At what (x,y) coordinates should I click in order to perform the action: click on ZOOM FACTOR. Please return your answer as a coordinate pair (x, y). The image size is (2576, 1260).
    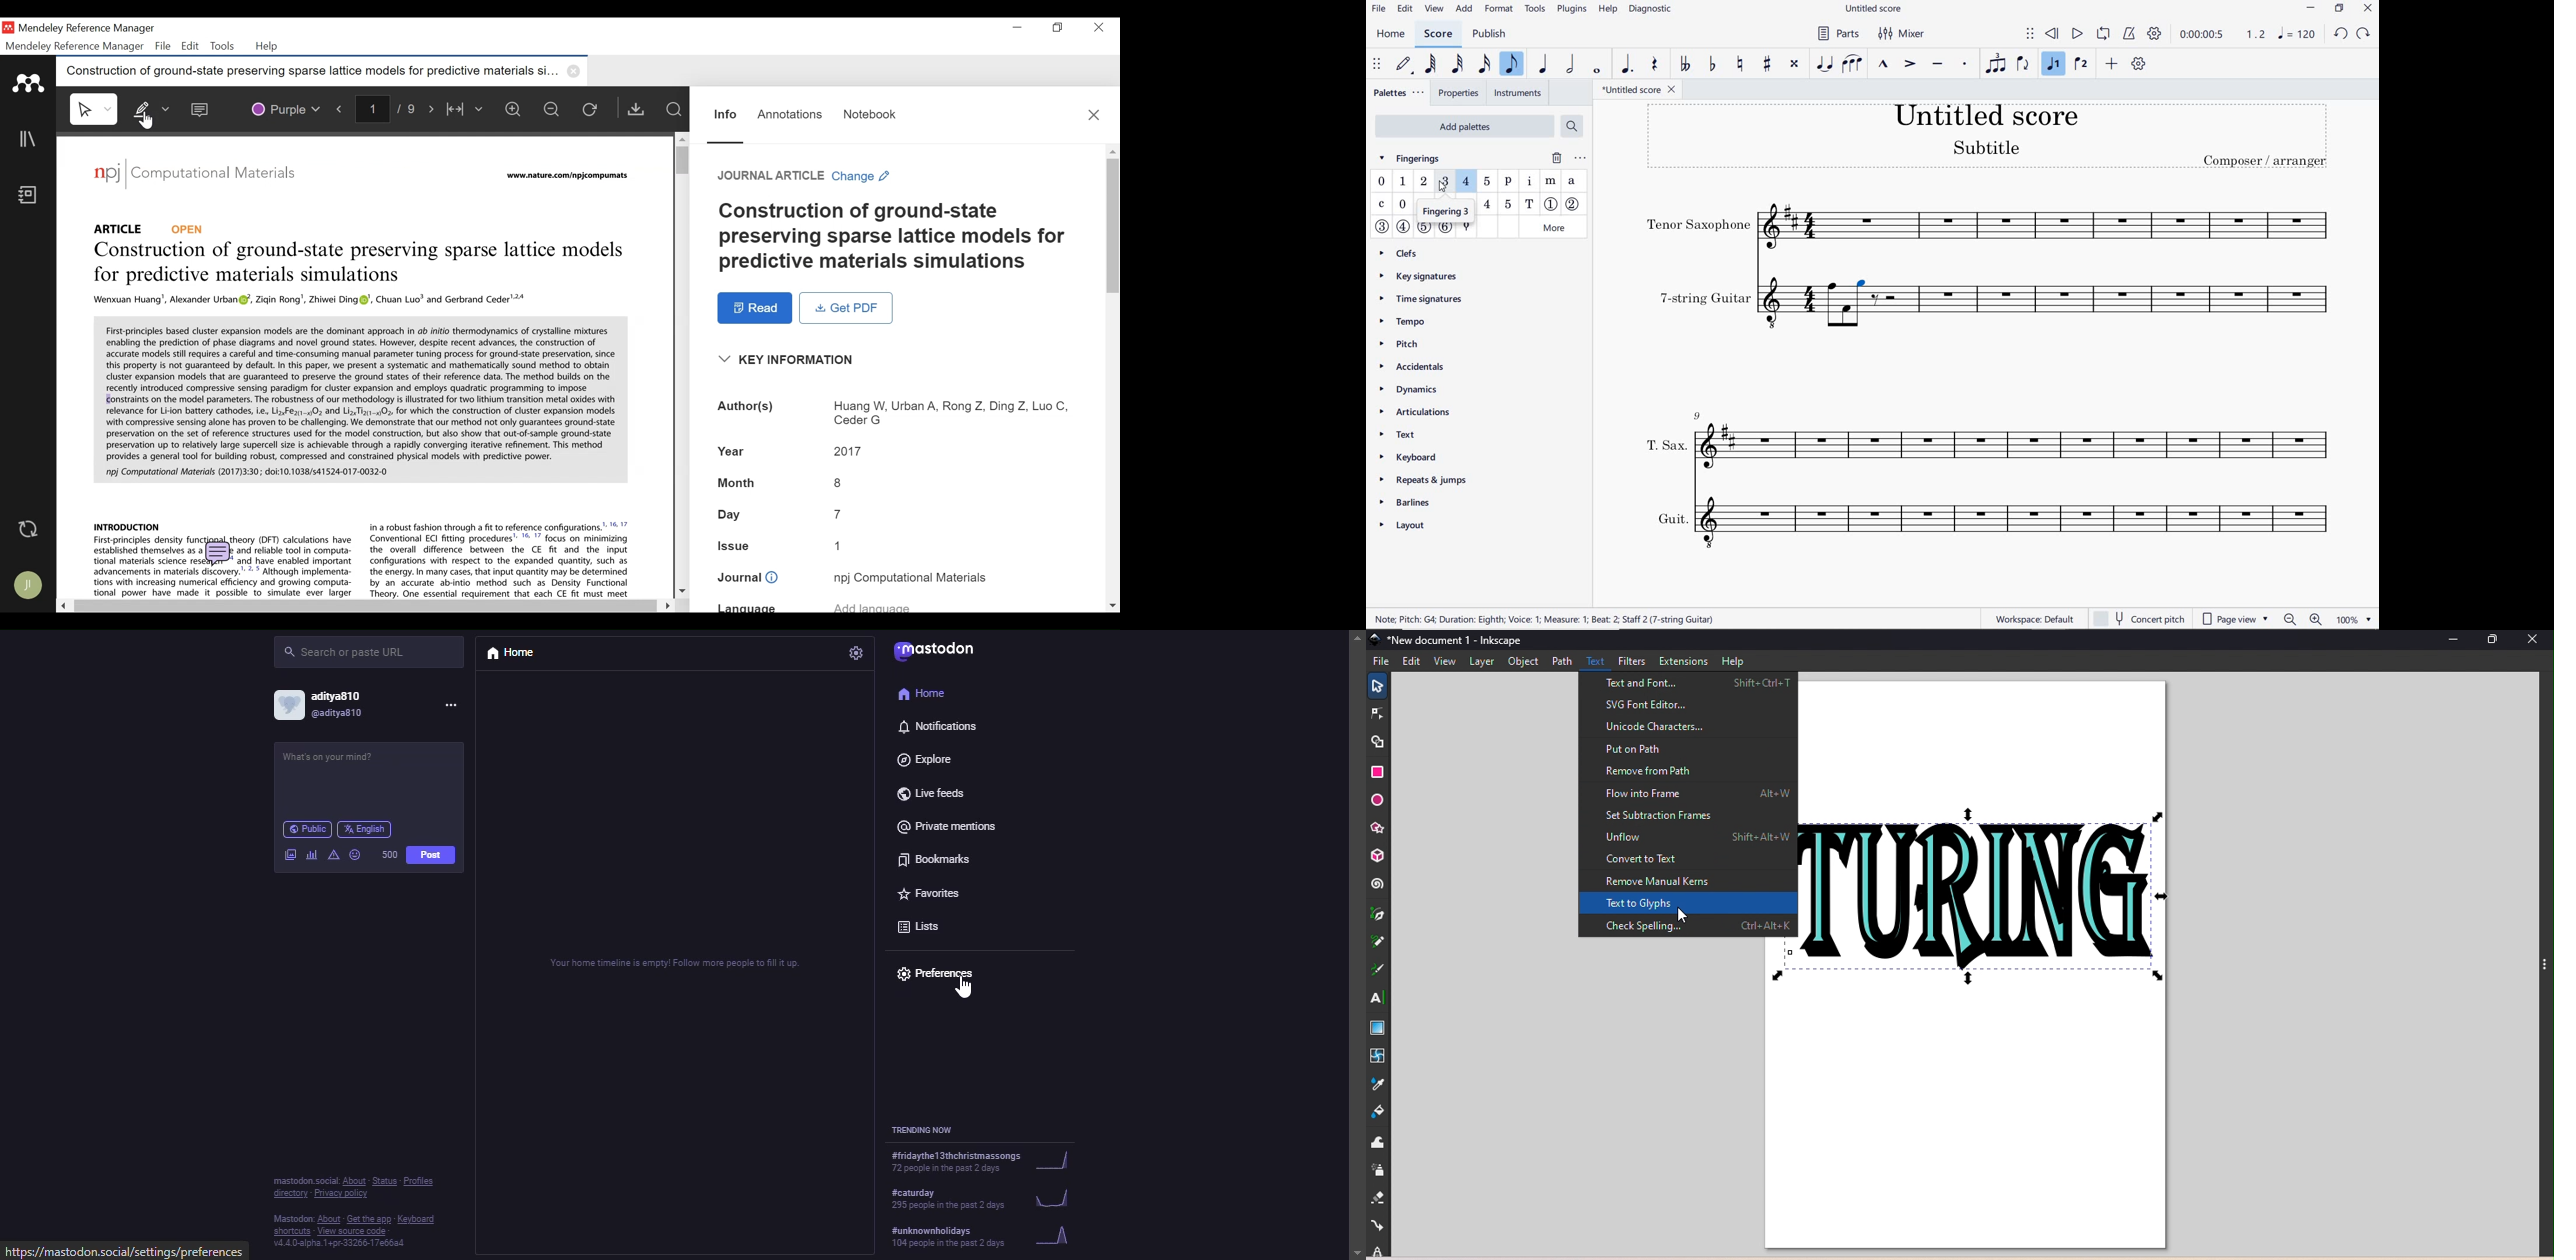
    Looking at the image, I should click on (2356, 619).